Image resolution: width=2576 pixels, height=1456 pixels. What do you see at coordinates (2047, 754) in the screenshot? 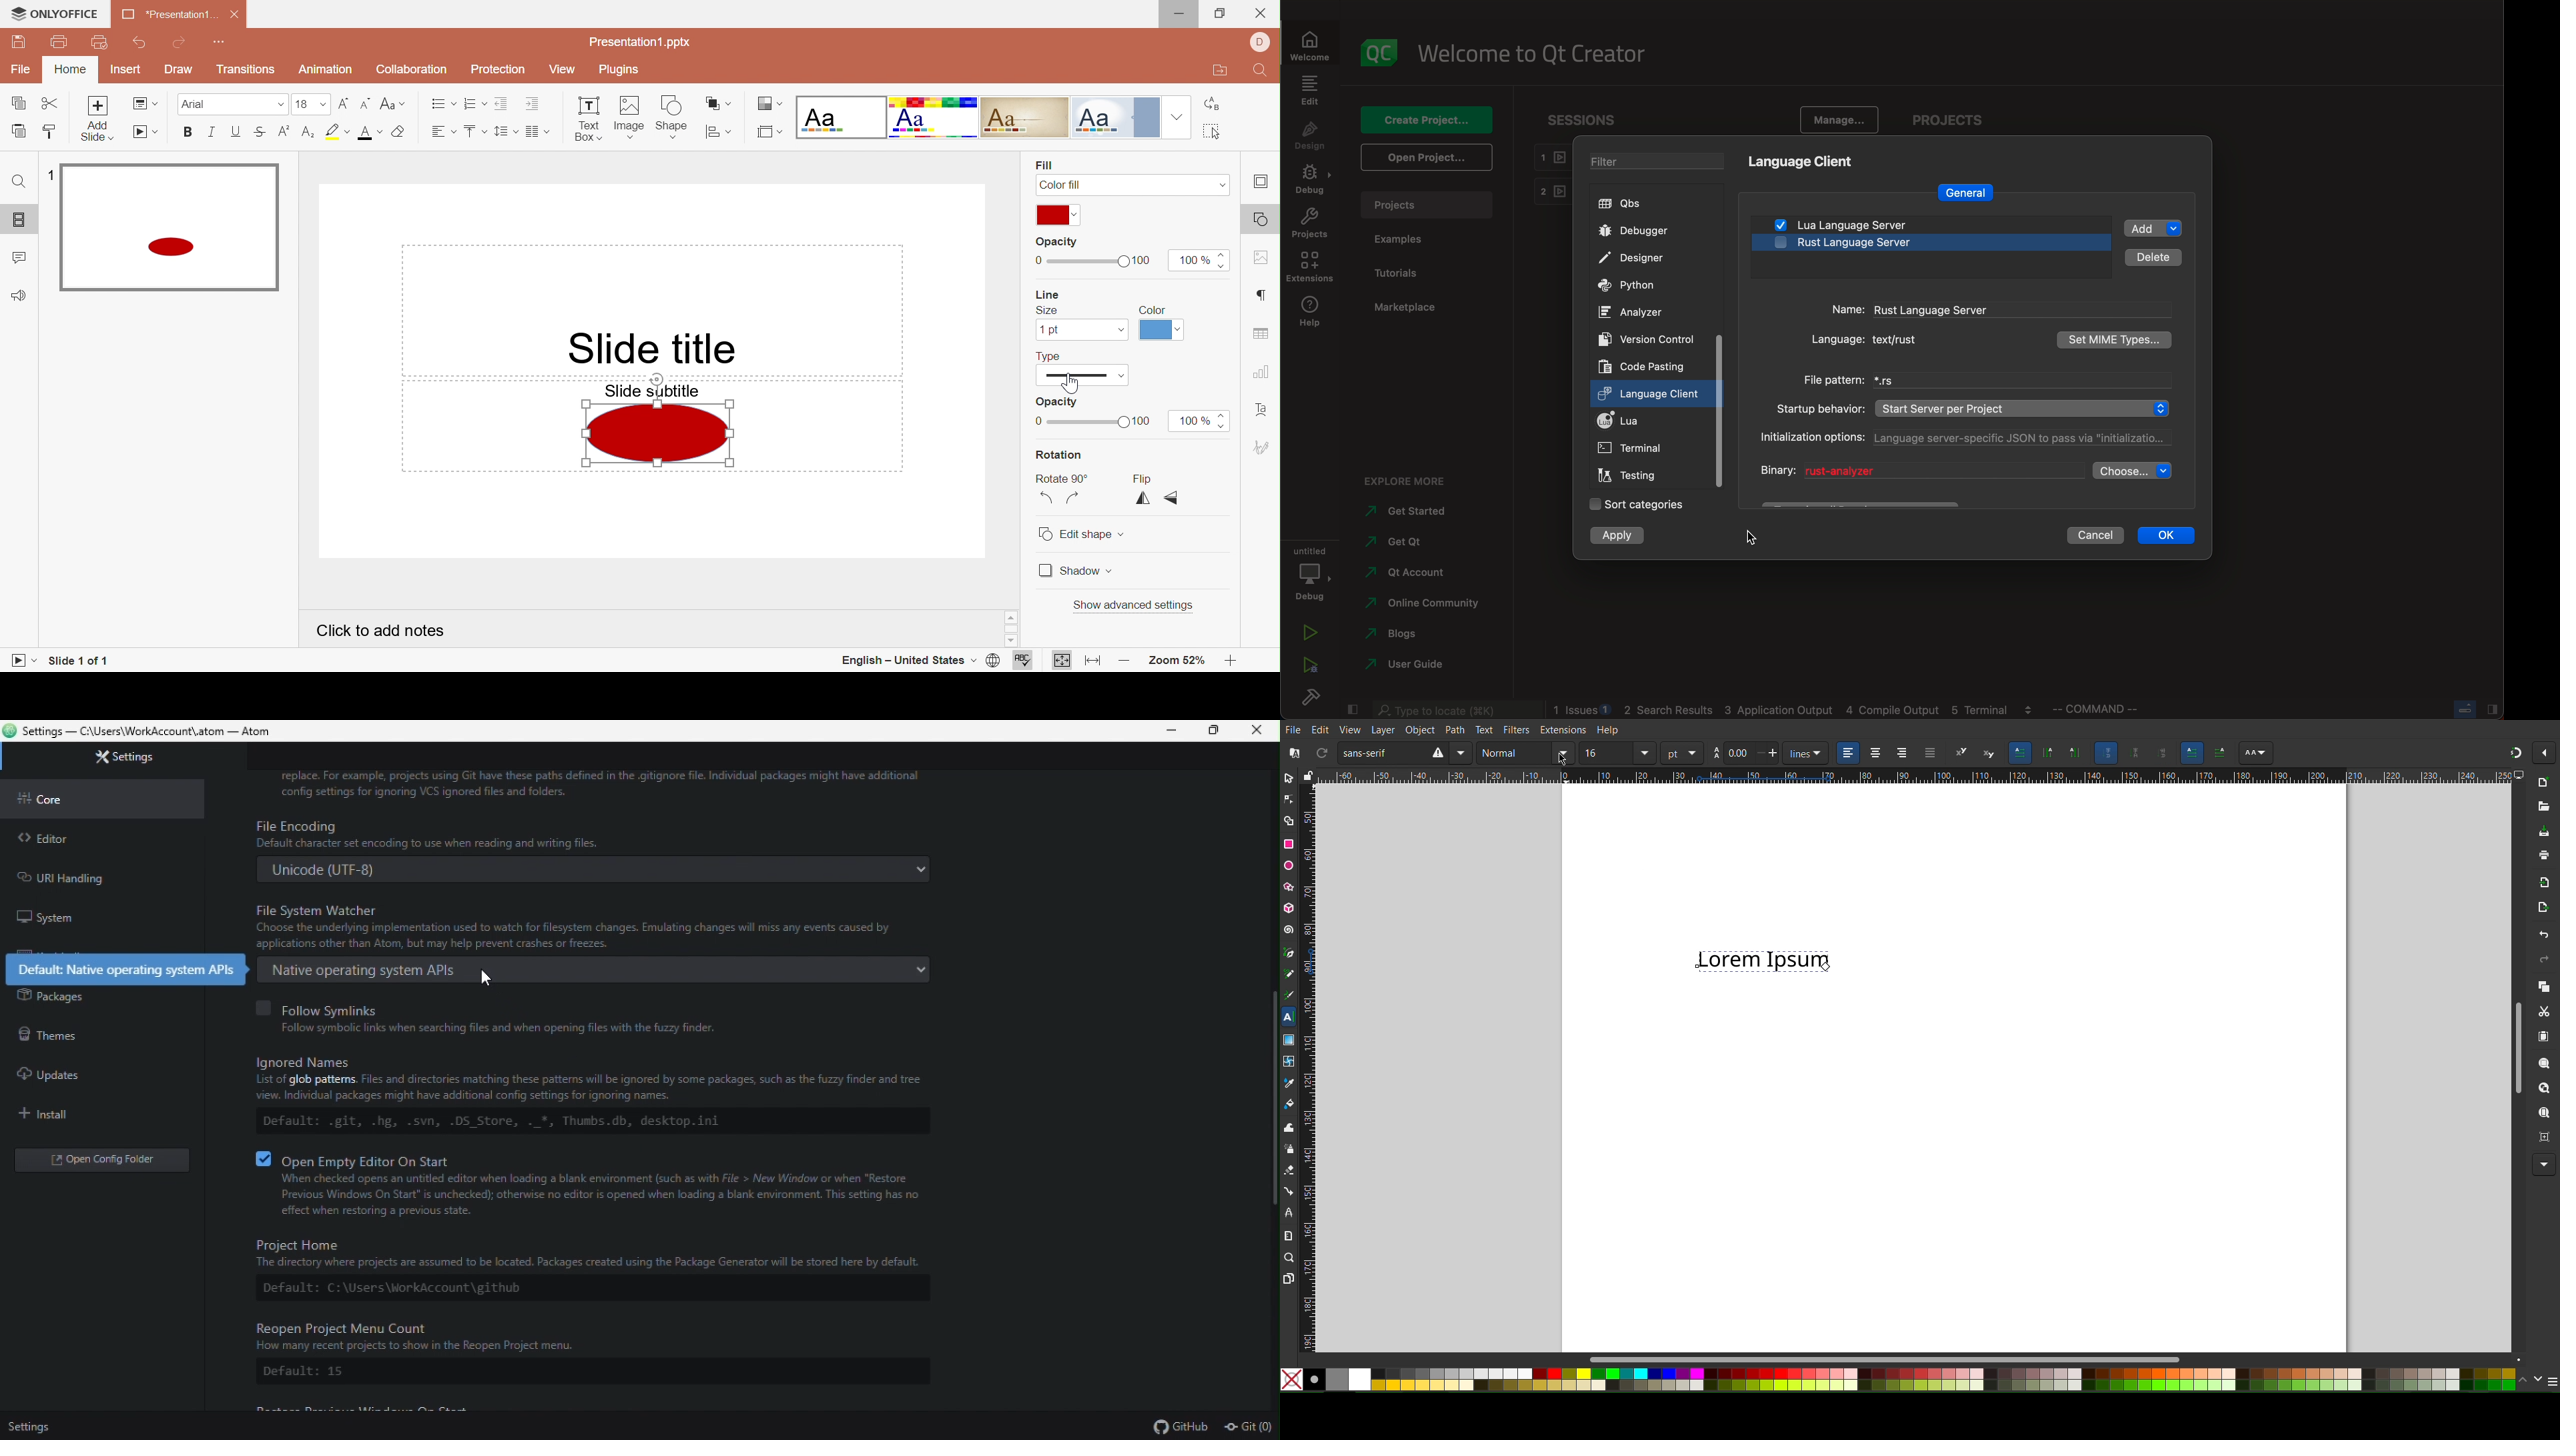
I see `Vertical Text, Right to Left` at bounding box center [2047, 754].